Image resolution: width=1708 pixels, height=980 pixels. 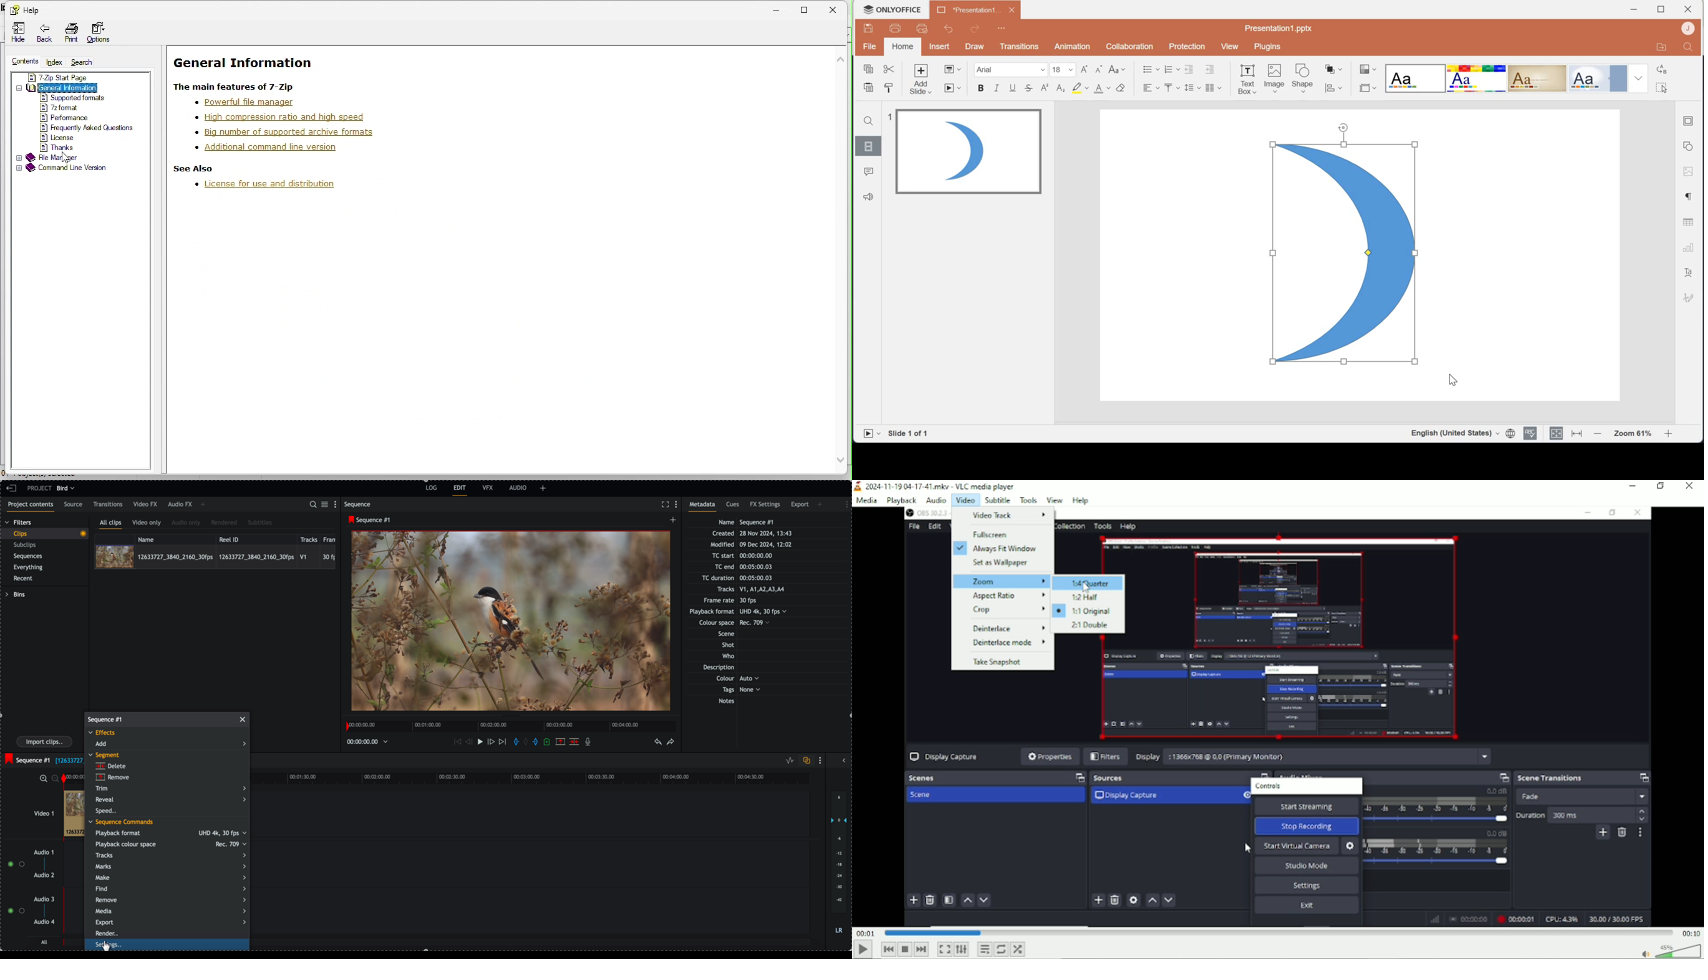 I want to click on Font color, so click(x=1102, y=88).